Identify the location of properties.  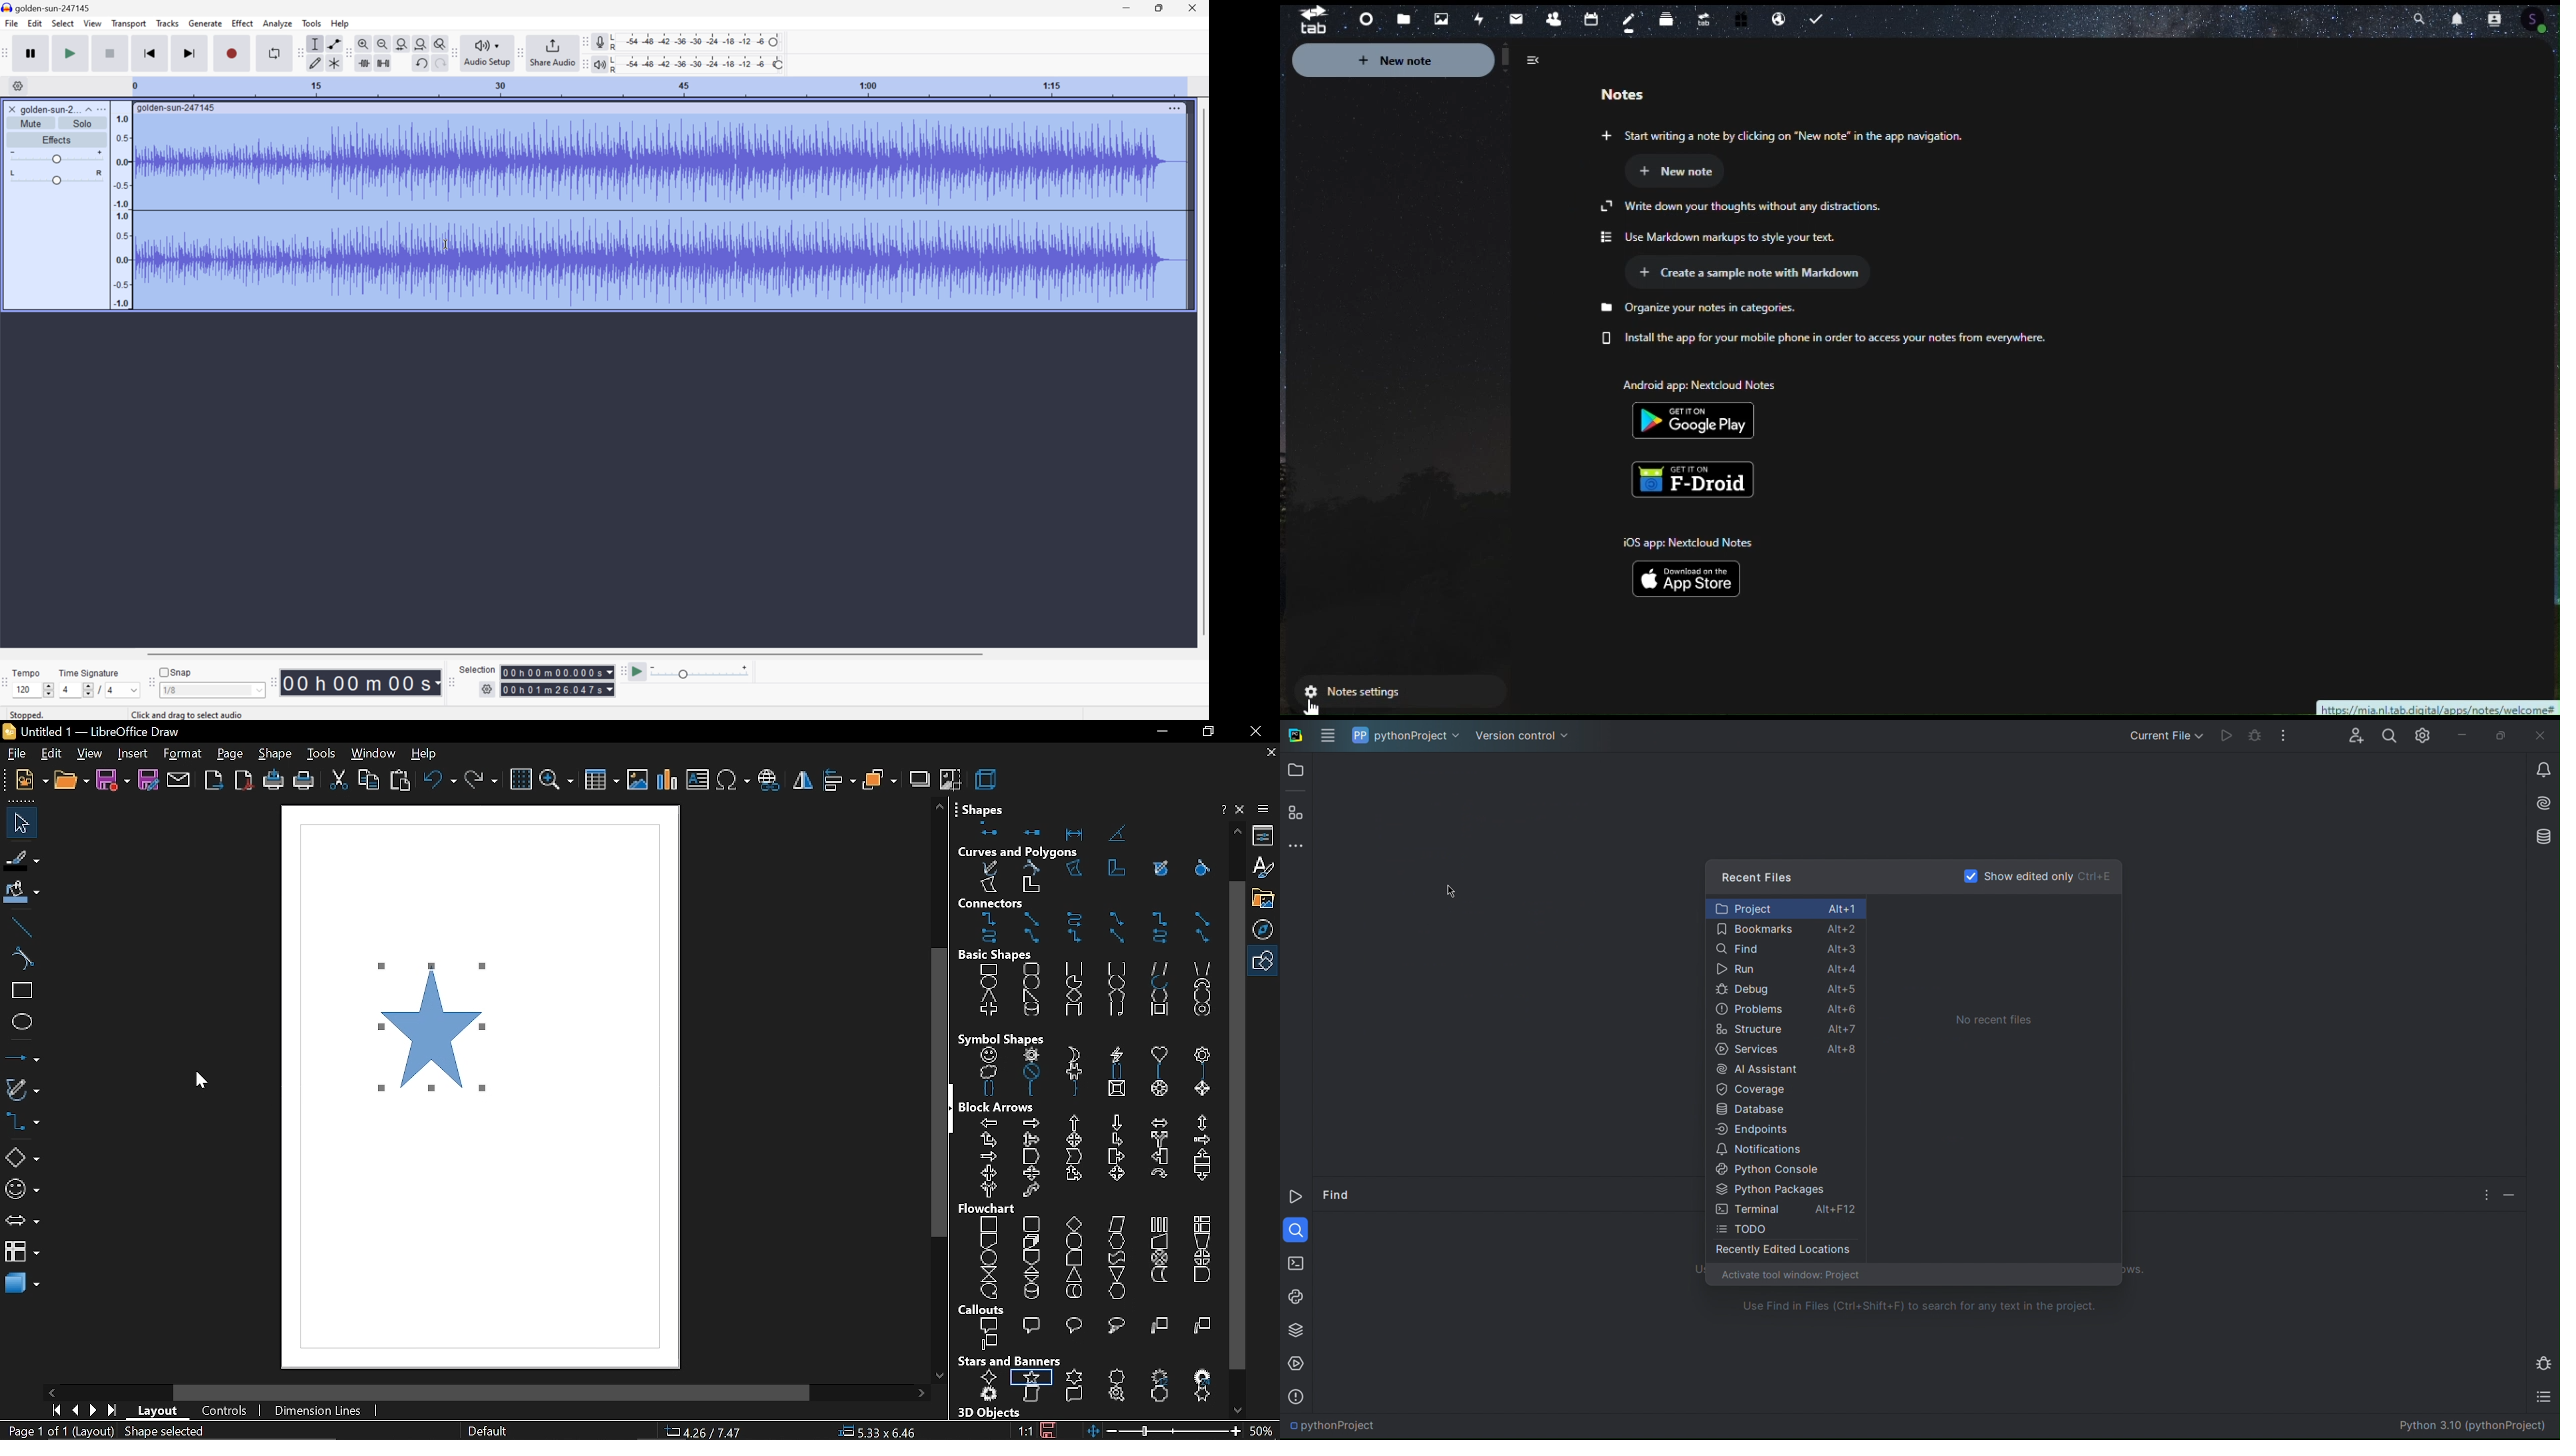
(1265, 835).